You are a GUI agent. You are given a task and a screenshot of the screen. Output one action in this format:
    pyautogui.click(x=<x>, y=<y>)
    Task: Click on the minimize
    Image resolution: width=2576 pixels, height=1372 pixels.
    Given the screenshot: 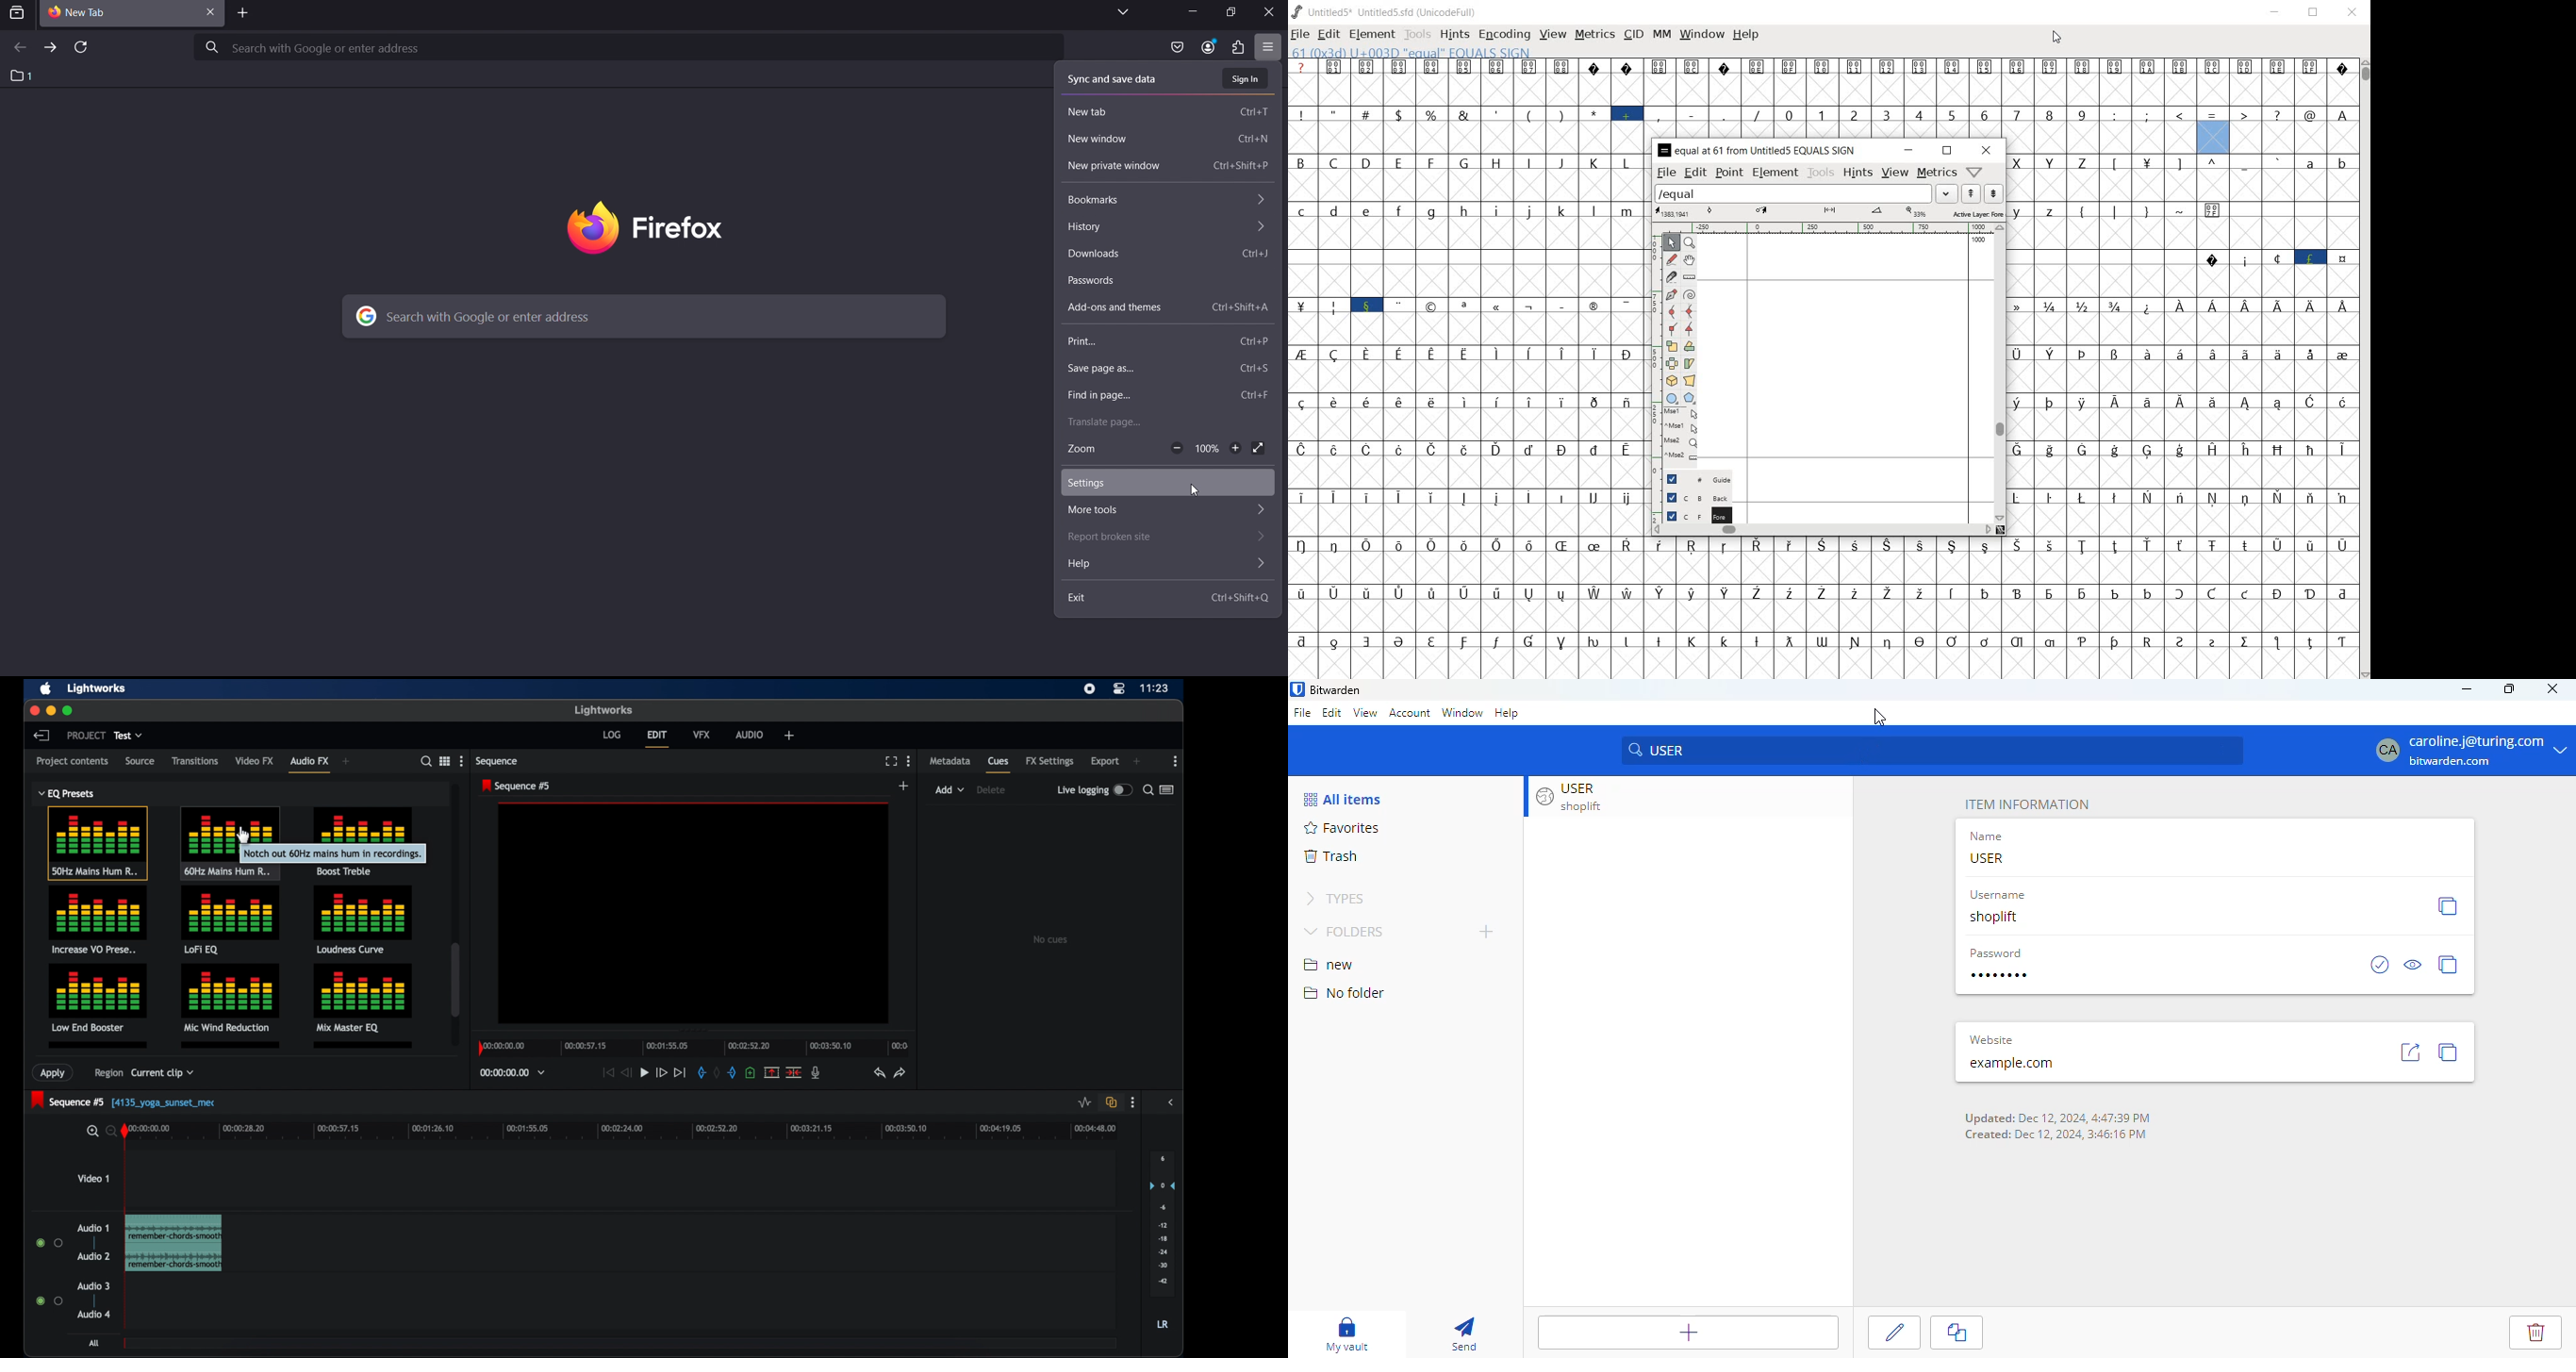 What is the action you would take?
    pyautogui.click(x=2466, y=689)
    